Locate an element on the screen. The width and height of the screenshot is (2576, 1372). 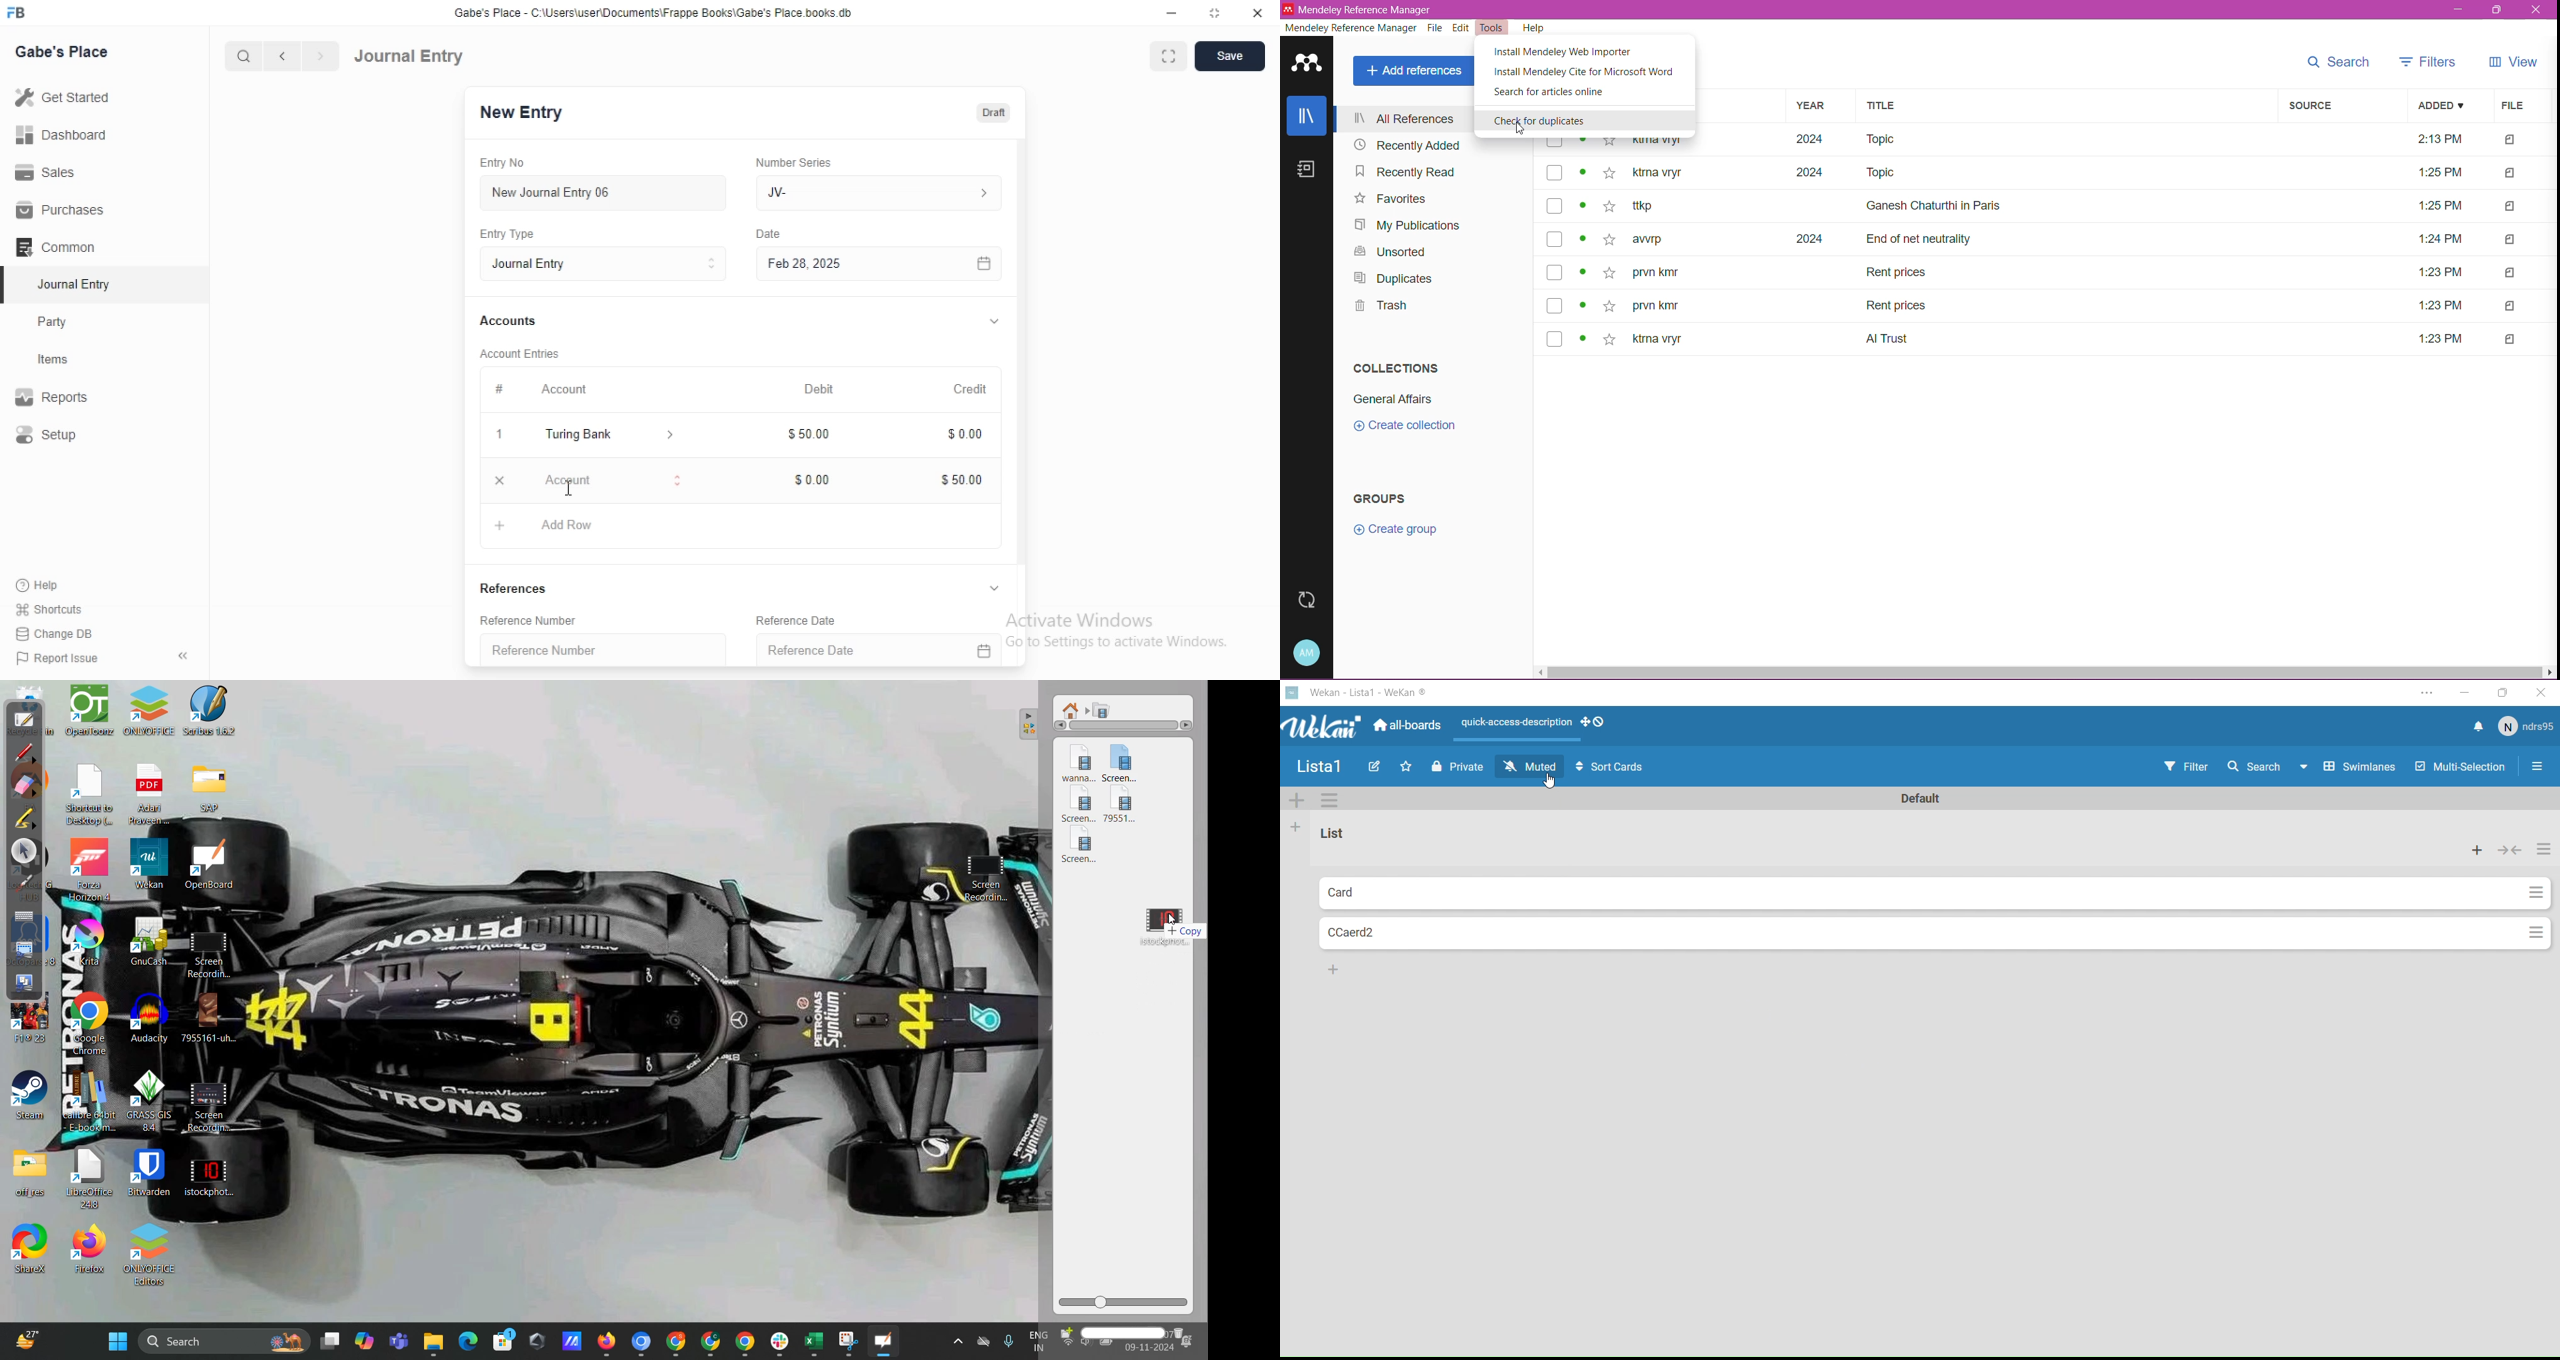
Check for Duplicates is located at coordinates (1585, 120).